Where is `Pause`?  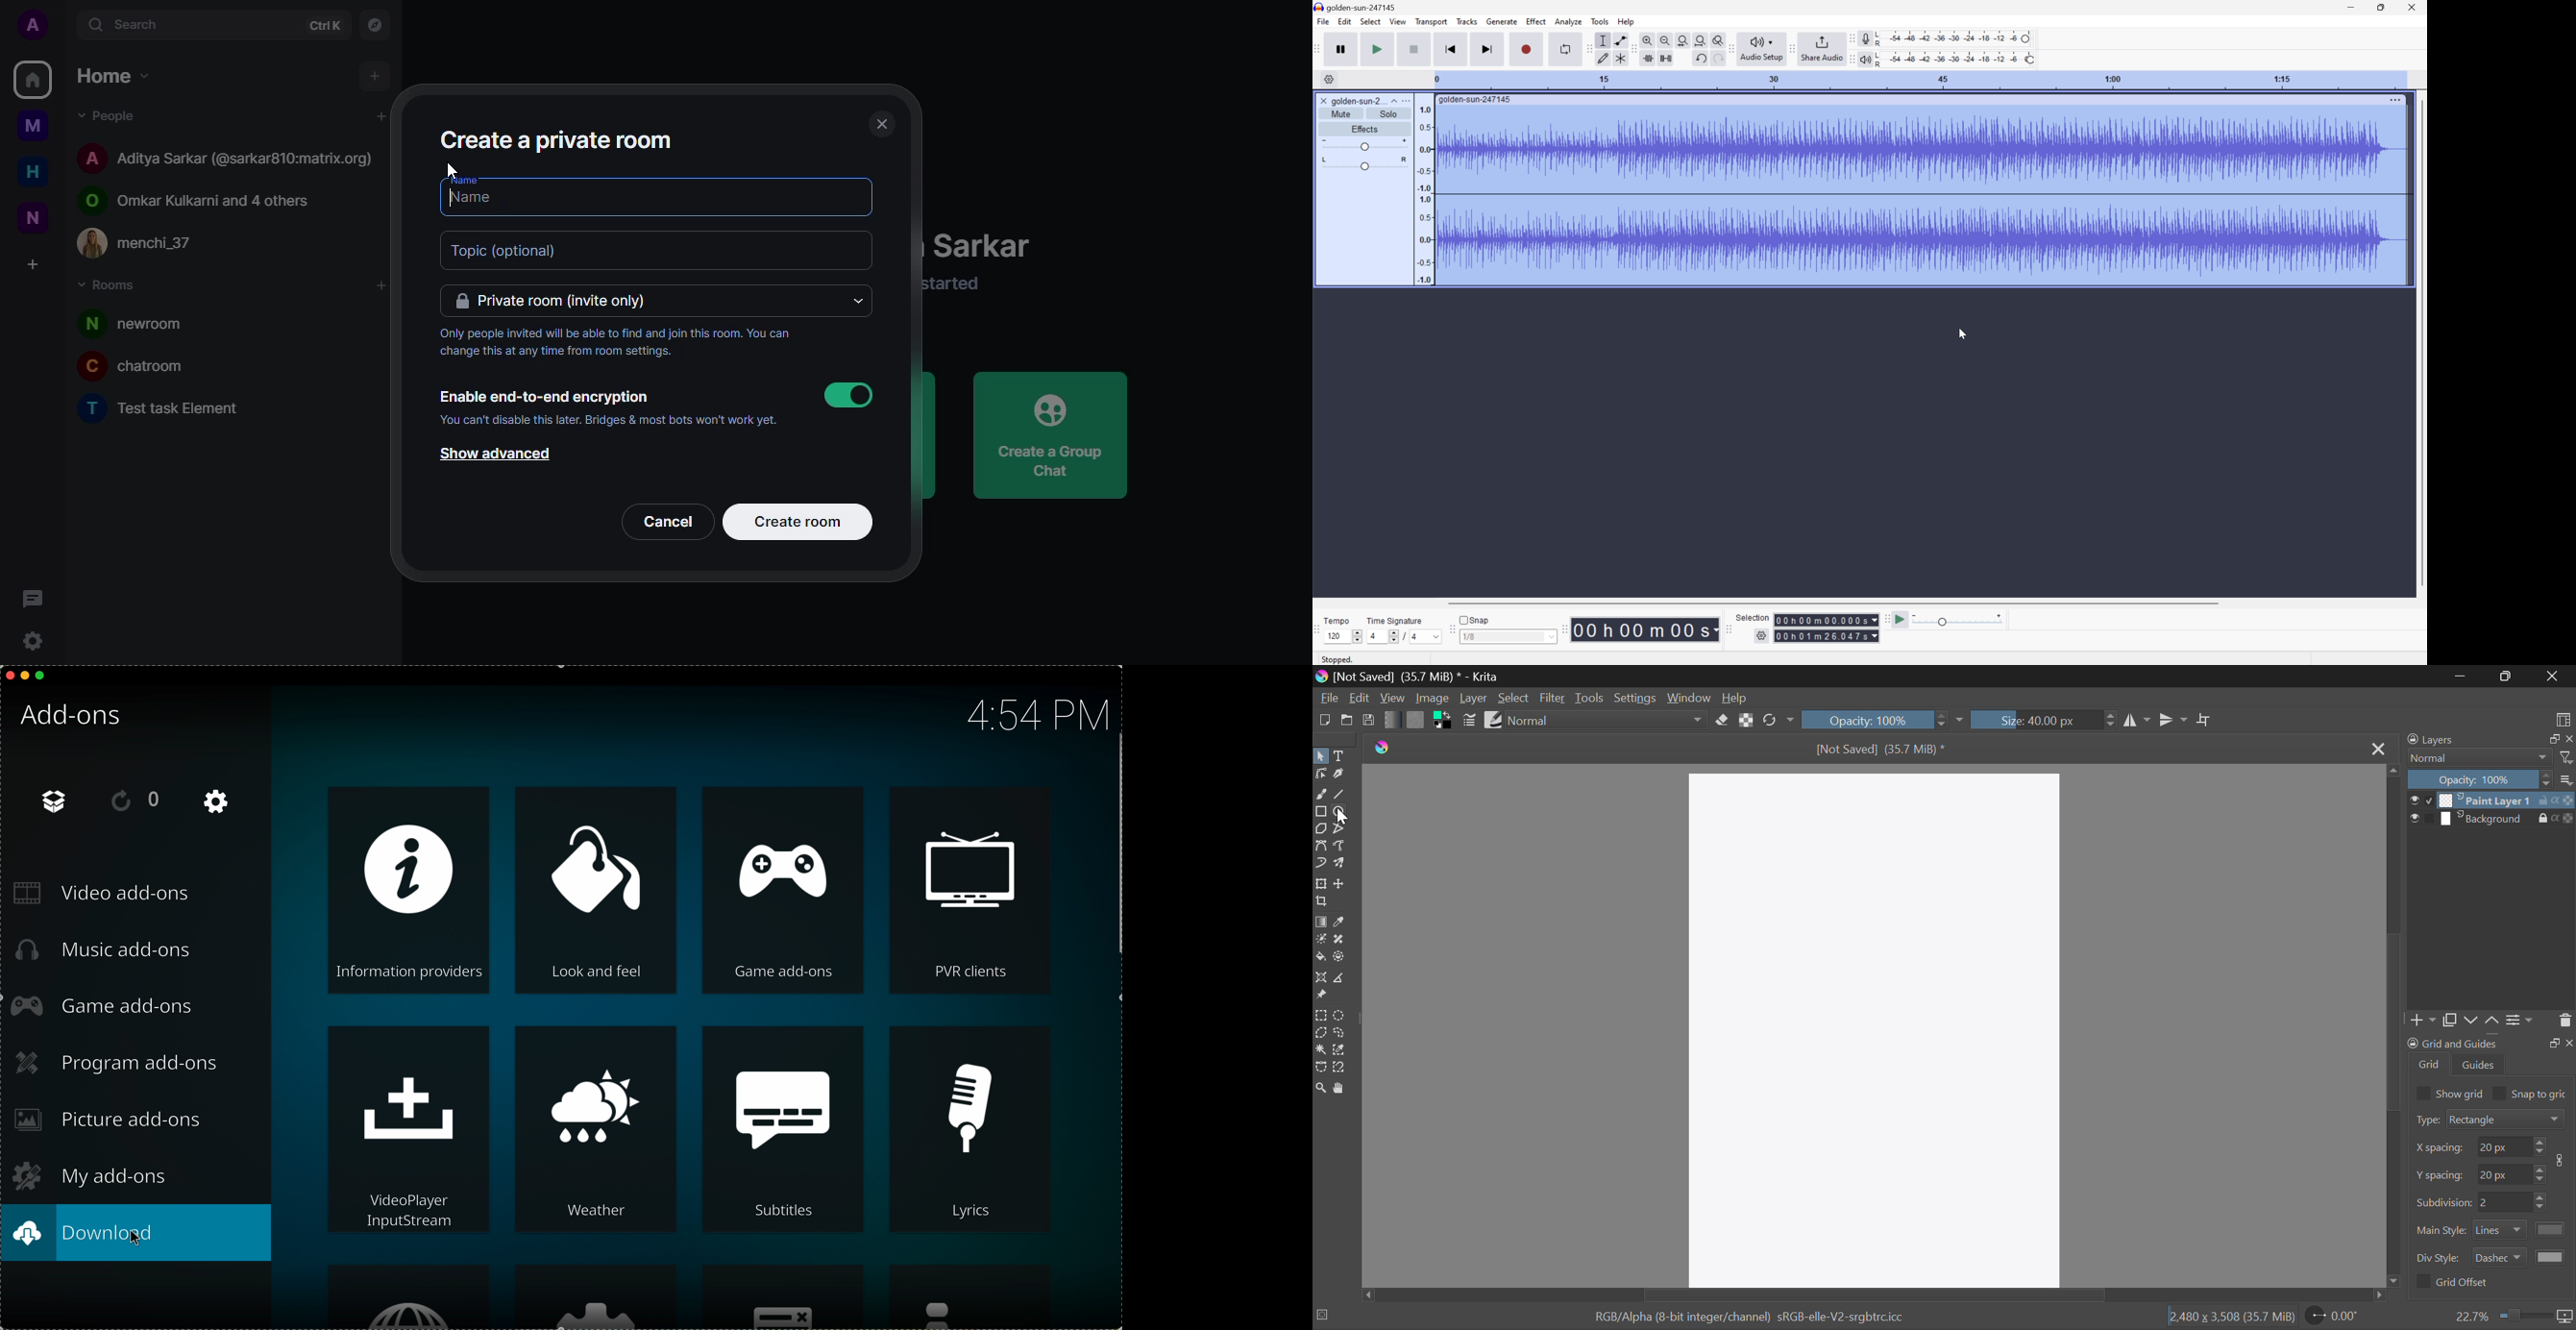 Pause is located at coordinates (1343, 48).